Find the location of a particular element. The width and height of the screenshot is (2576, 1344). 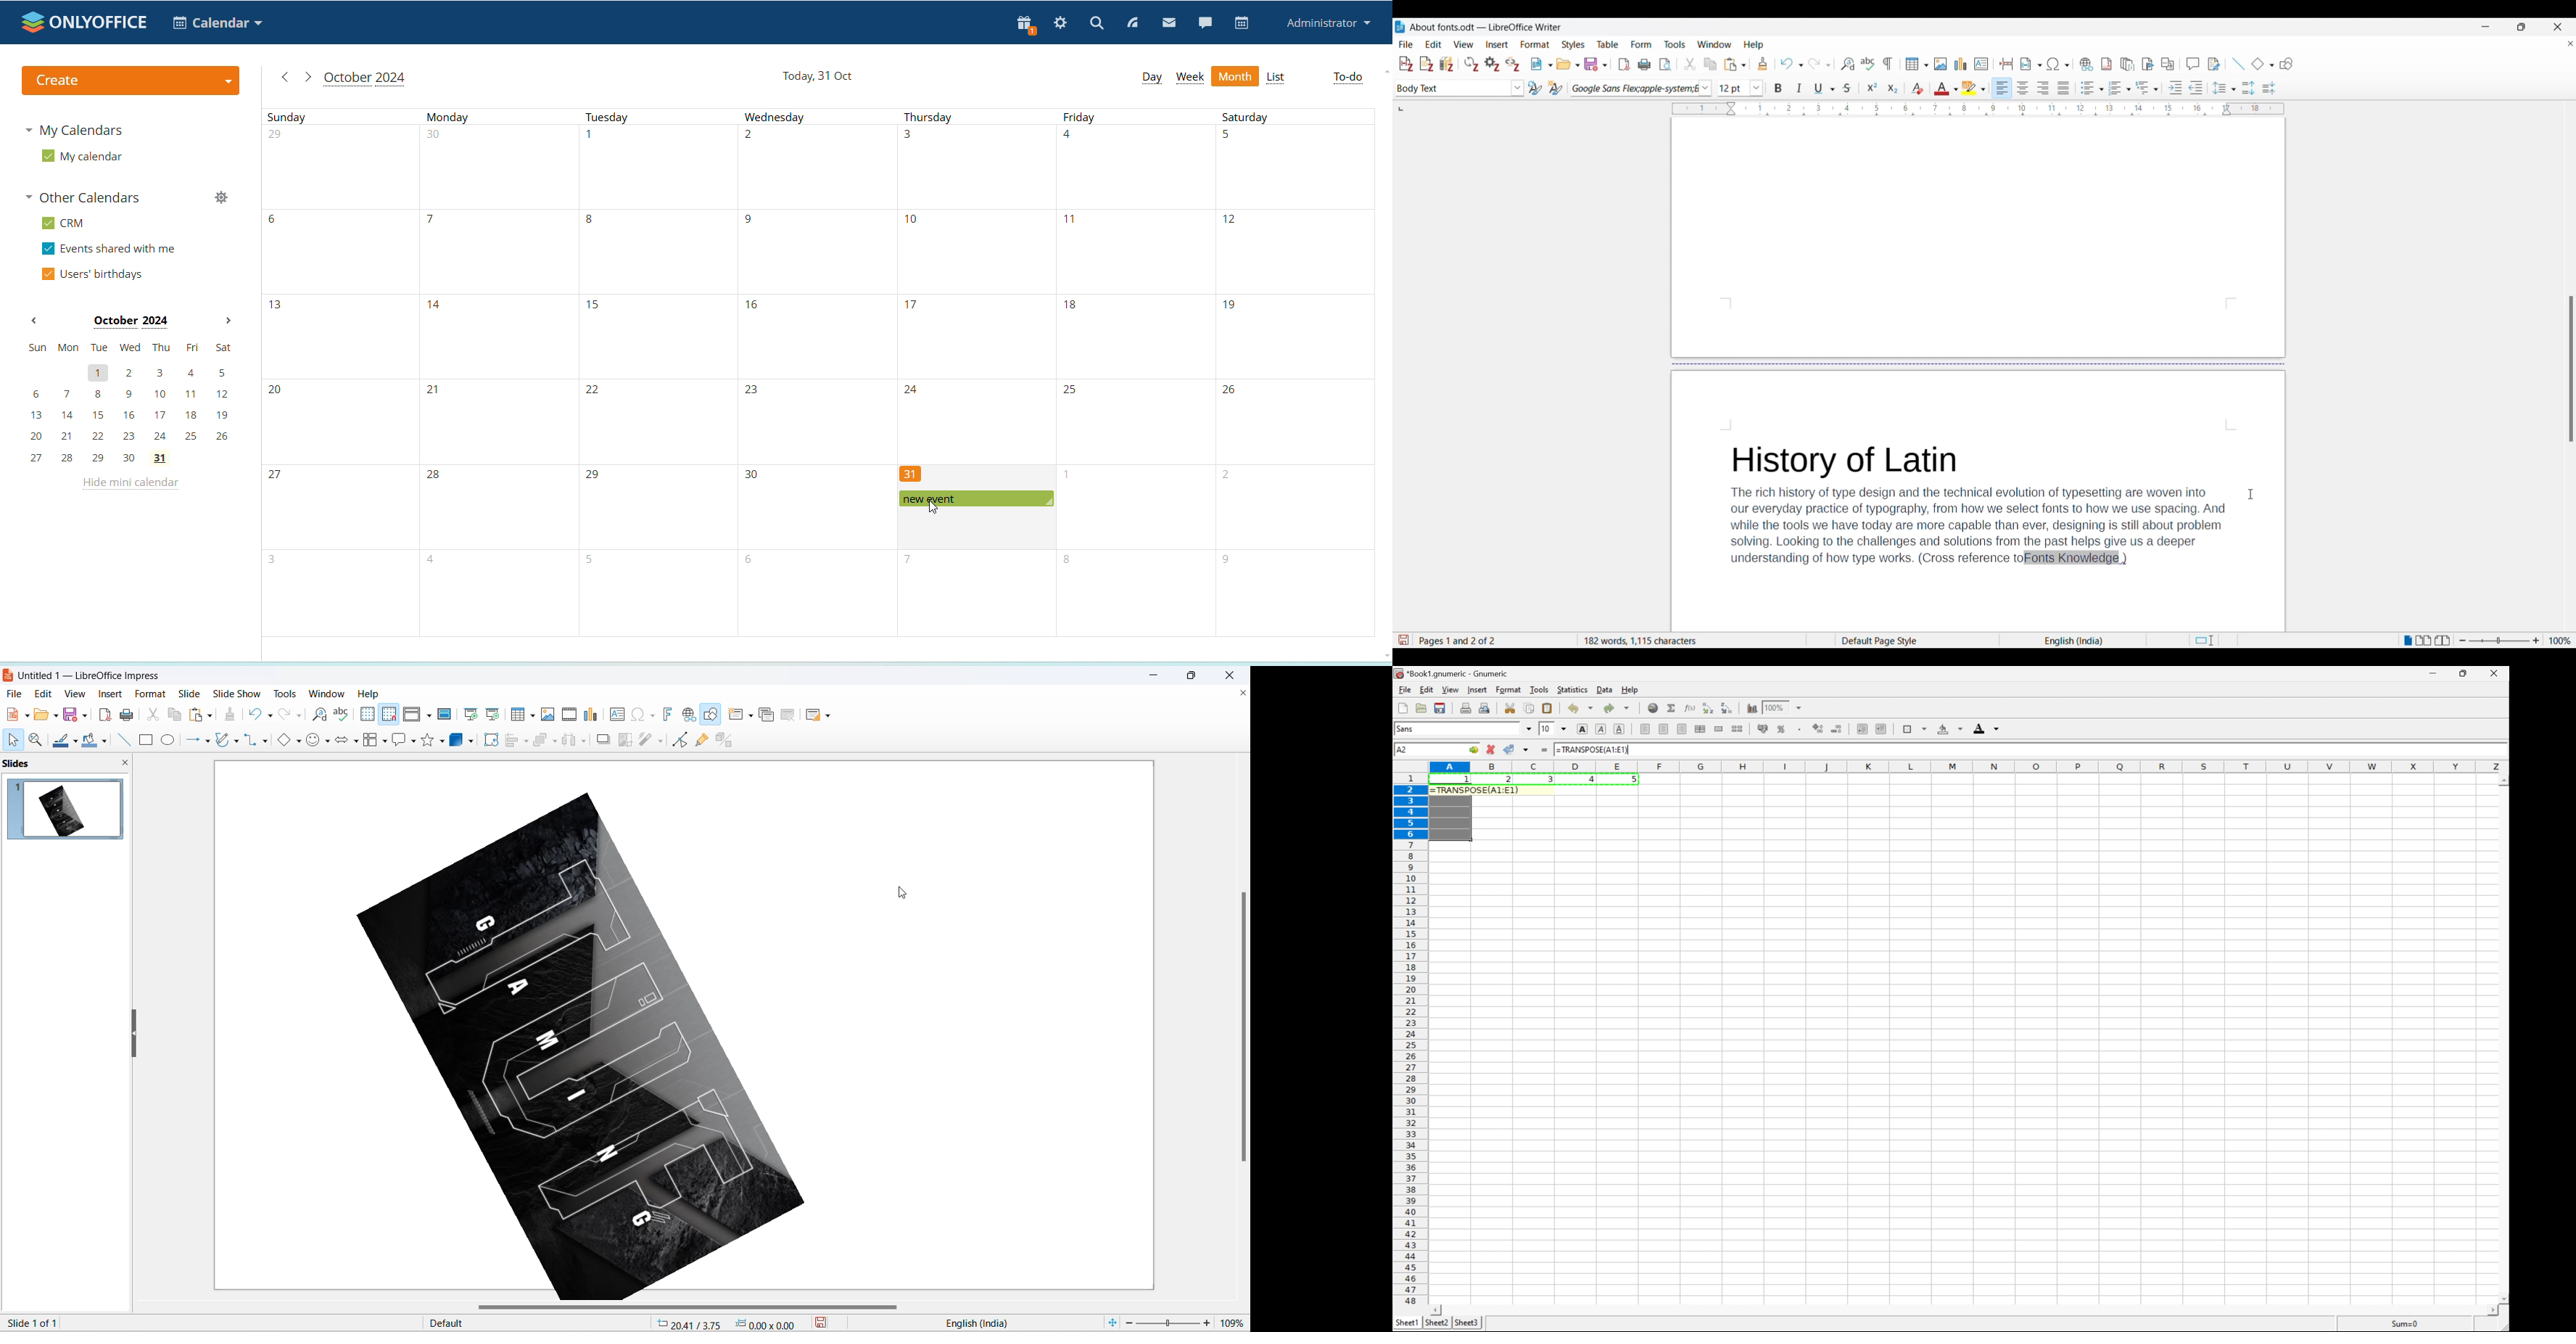

select is located at coordinates (11, 741).